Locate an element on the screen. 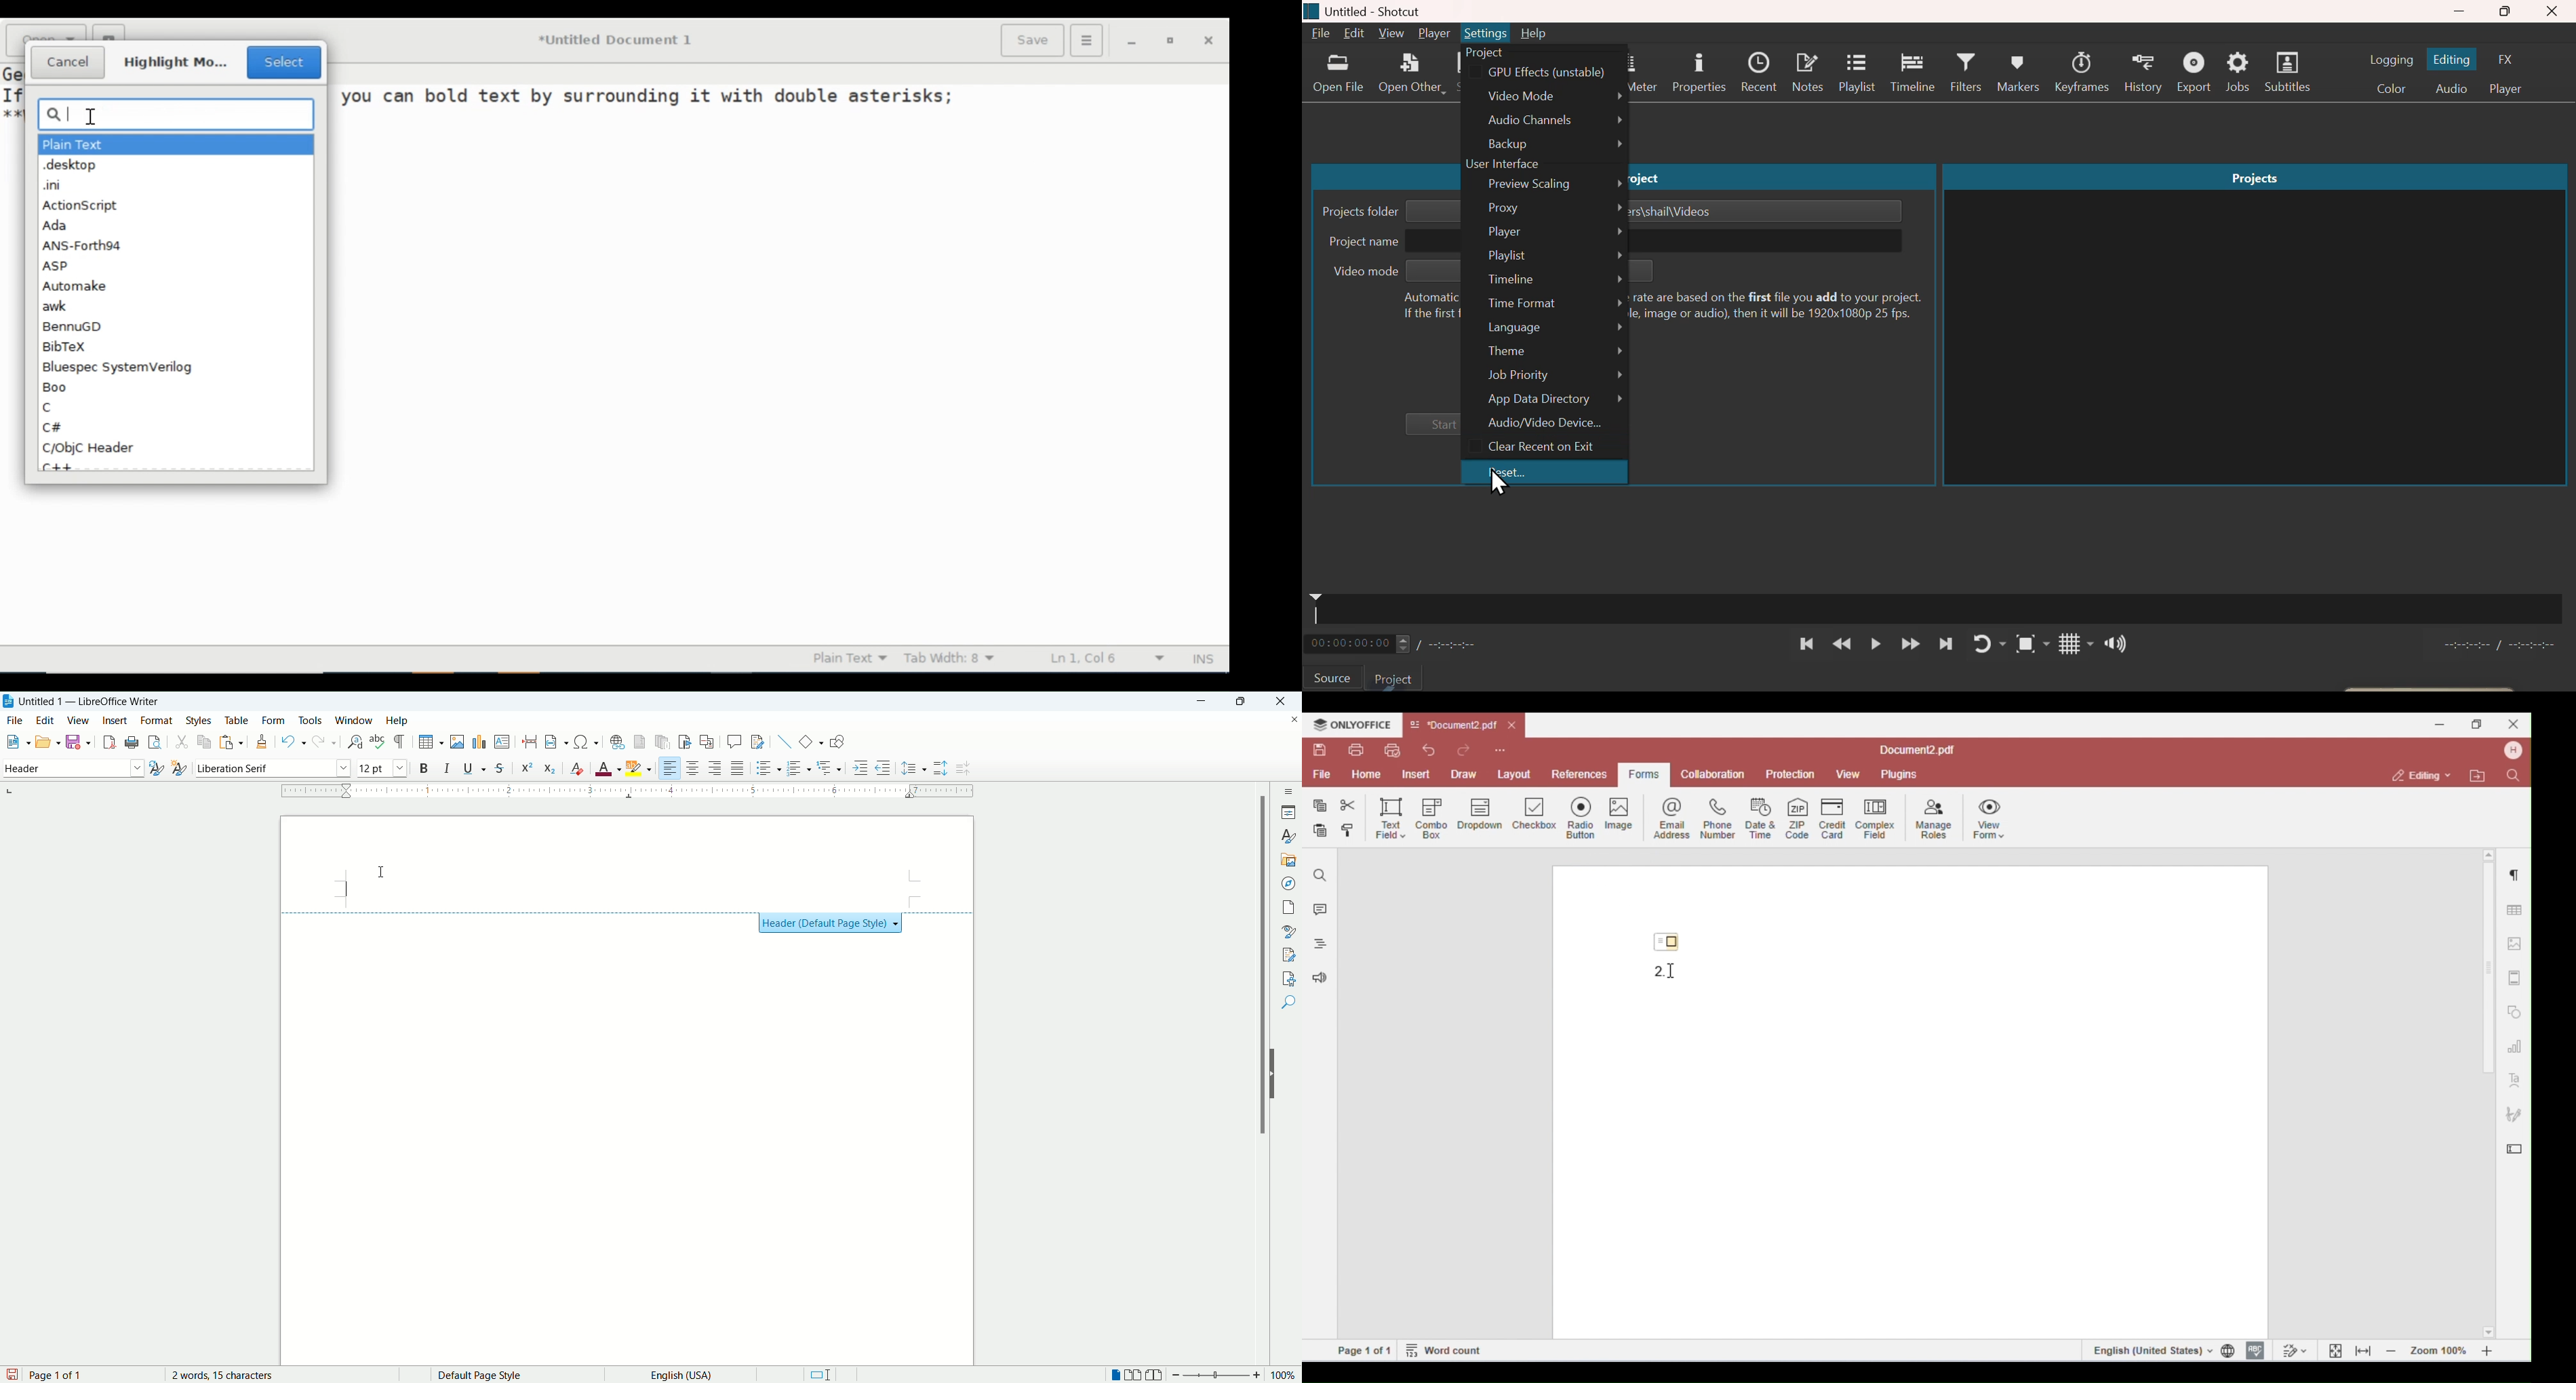 Image resolution: width=2576 pixels, height=1400 pixels. App data directory is located at coordinates (1544, 400).